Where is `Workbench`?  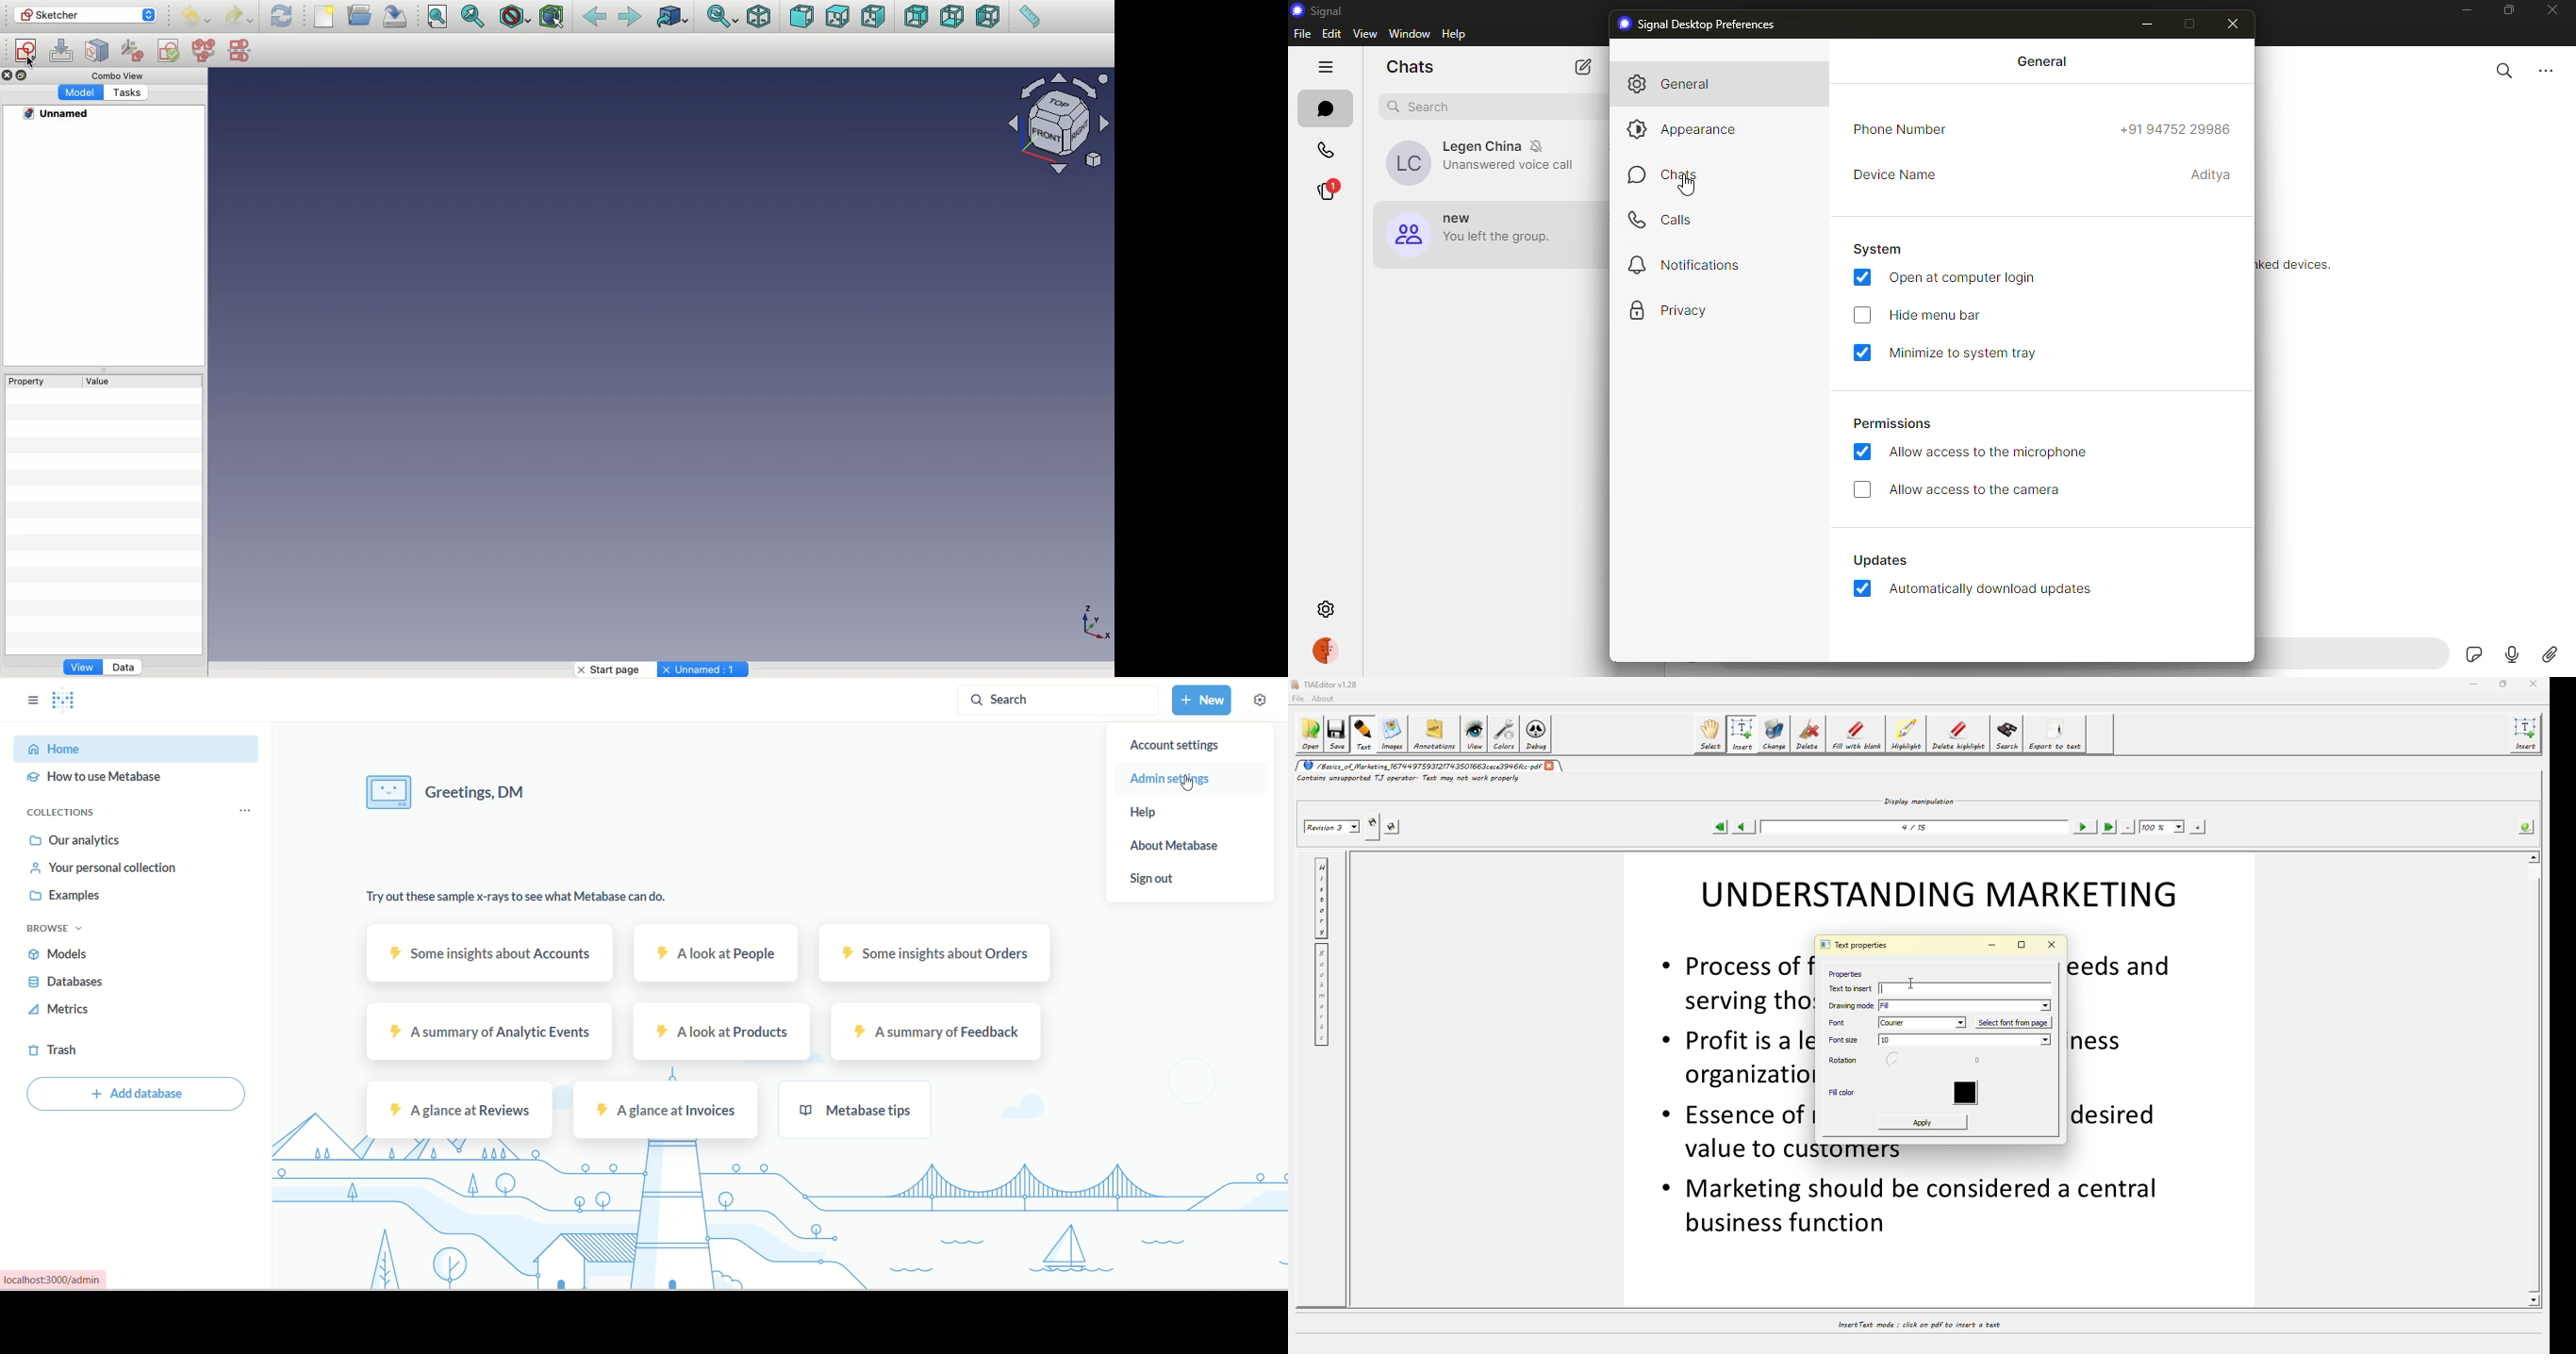
Workbench is located at coordinates (85, 15).